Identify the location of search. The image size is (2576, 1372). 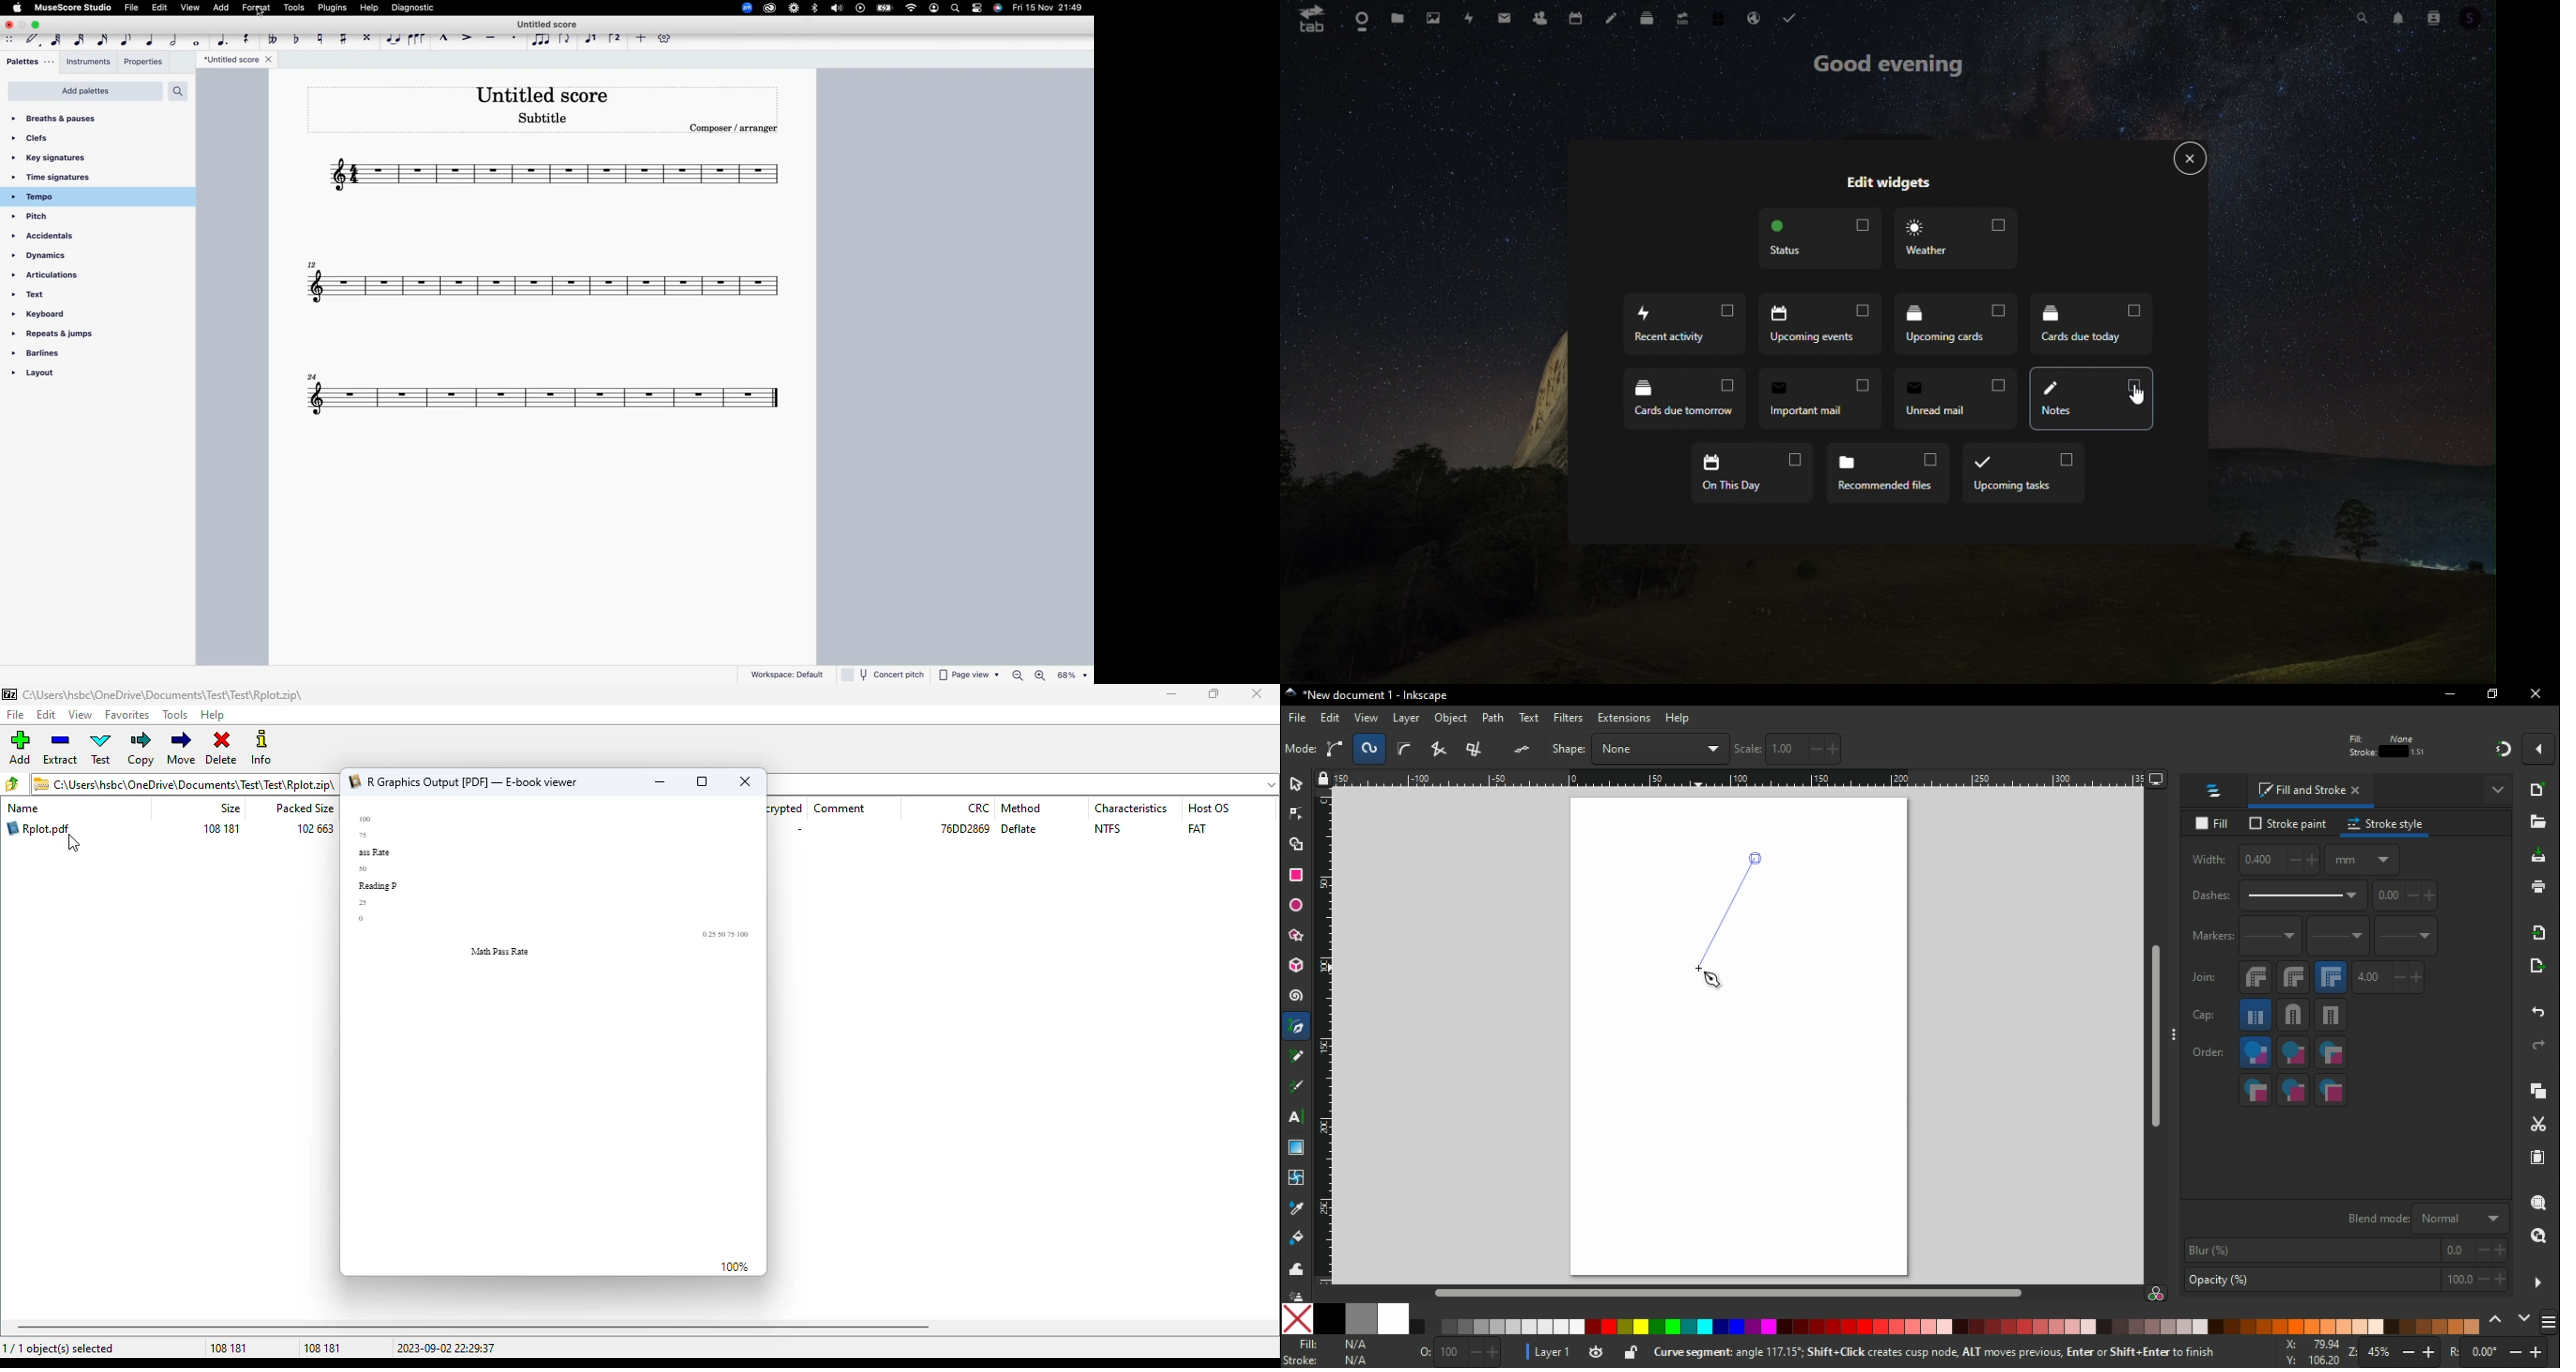
(957, 9).